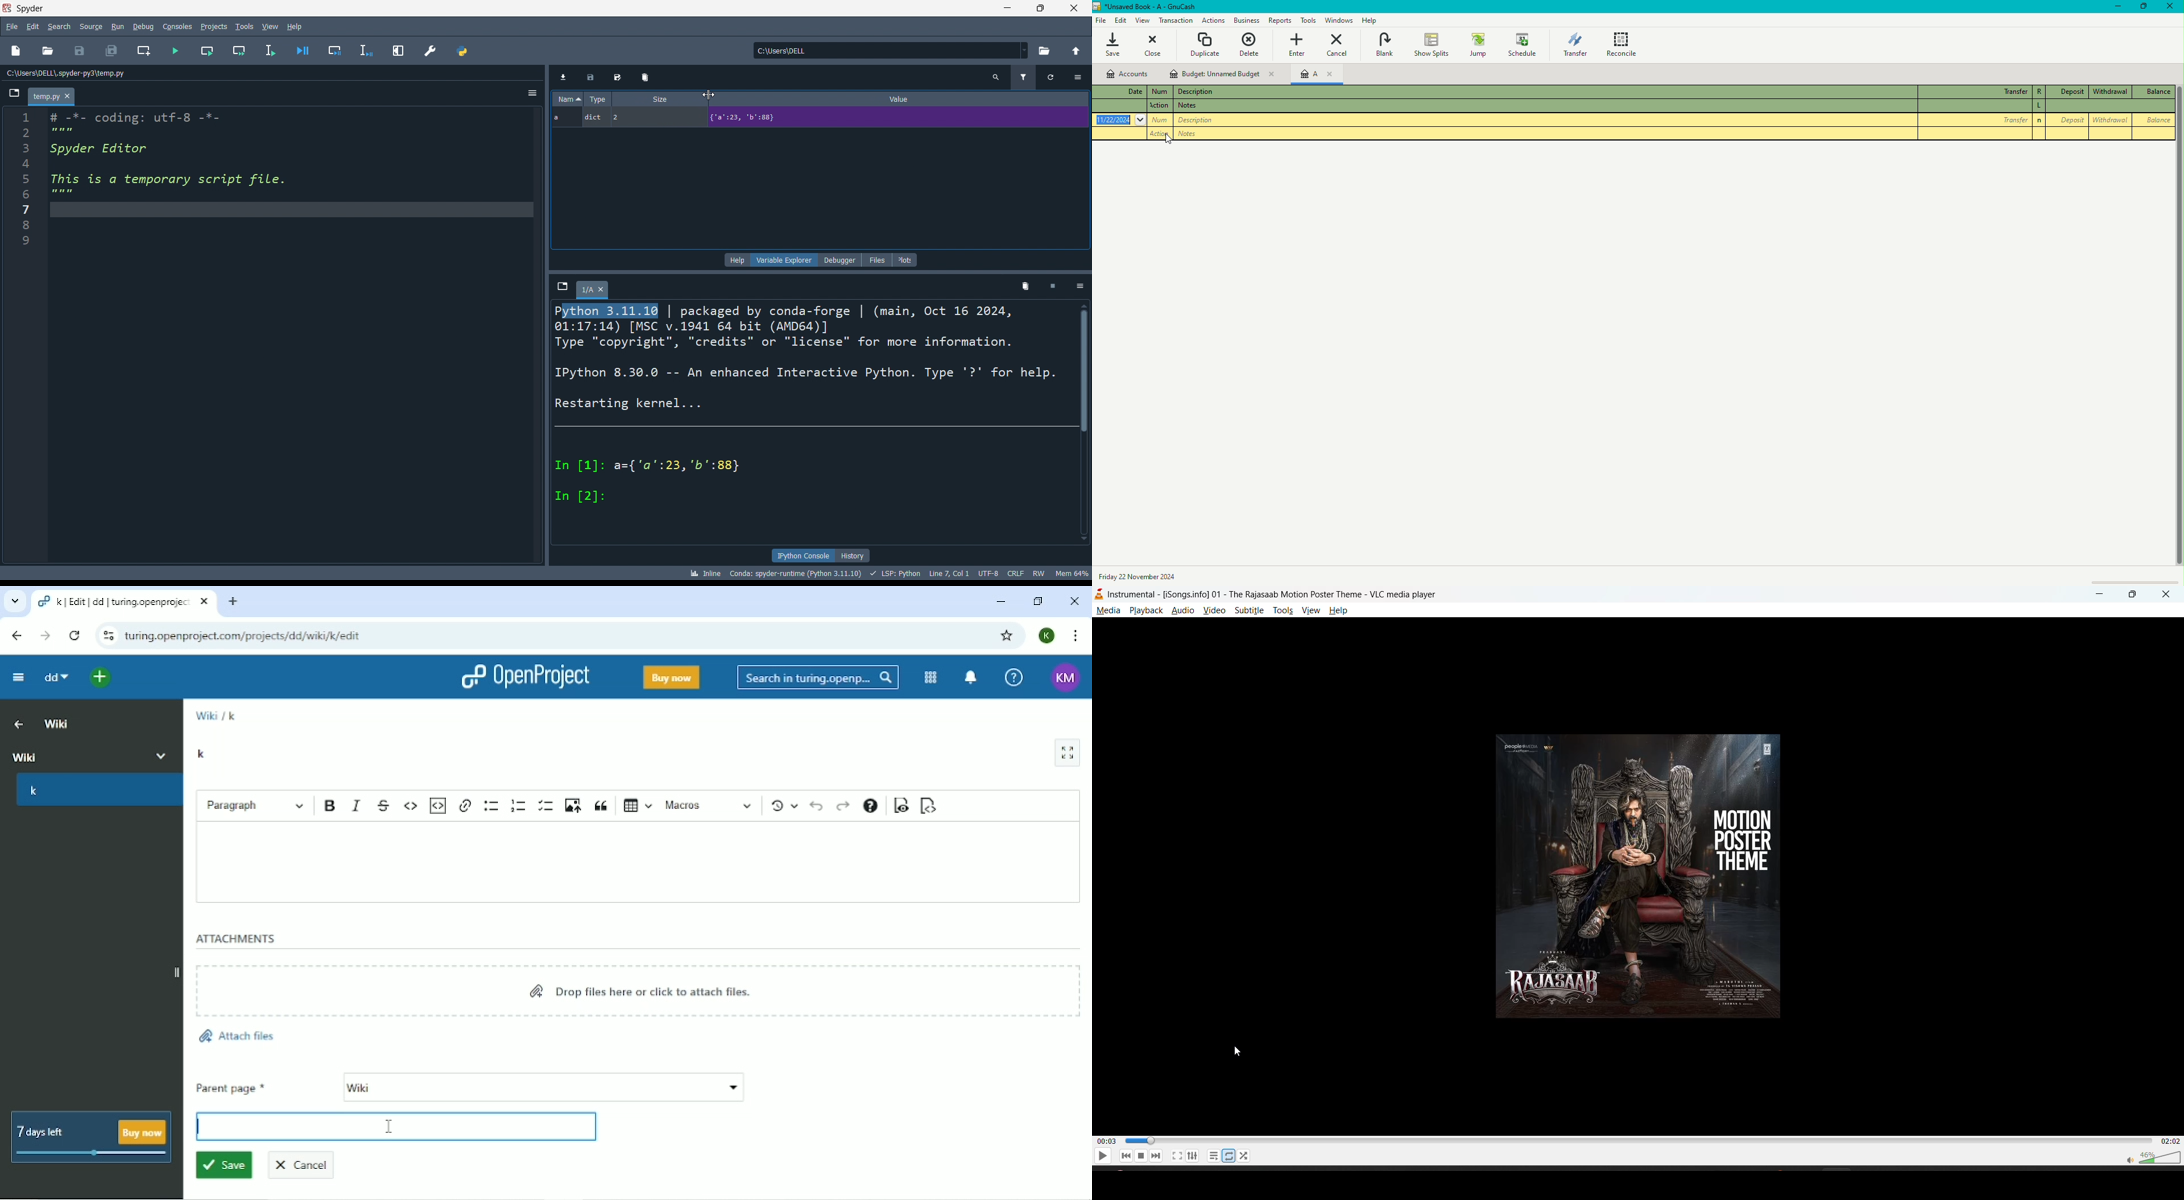 The width and height of the screenshot is (2184, 1204). What do you see at coordinates (1214, 612) in the screenshot?
I see `video` at bounding box center [1214, 612].